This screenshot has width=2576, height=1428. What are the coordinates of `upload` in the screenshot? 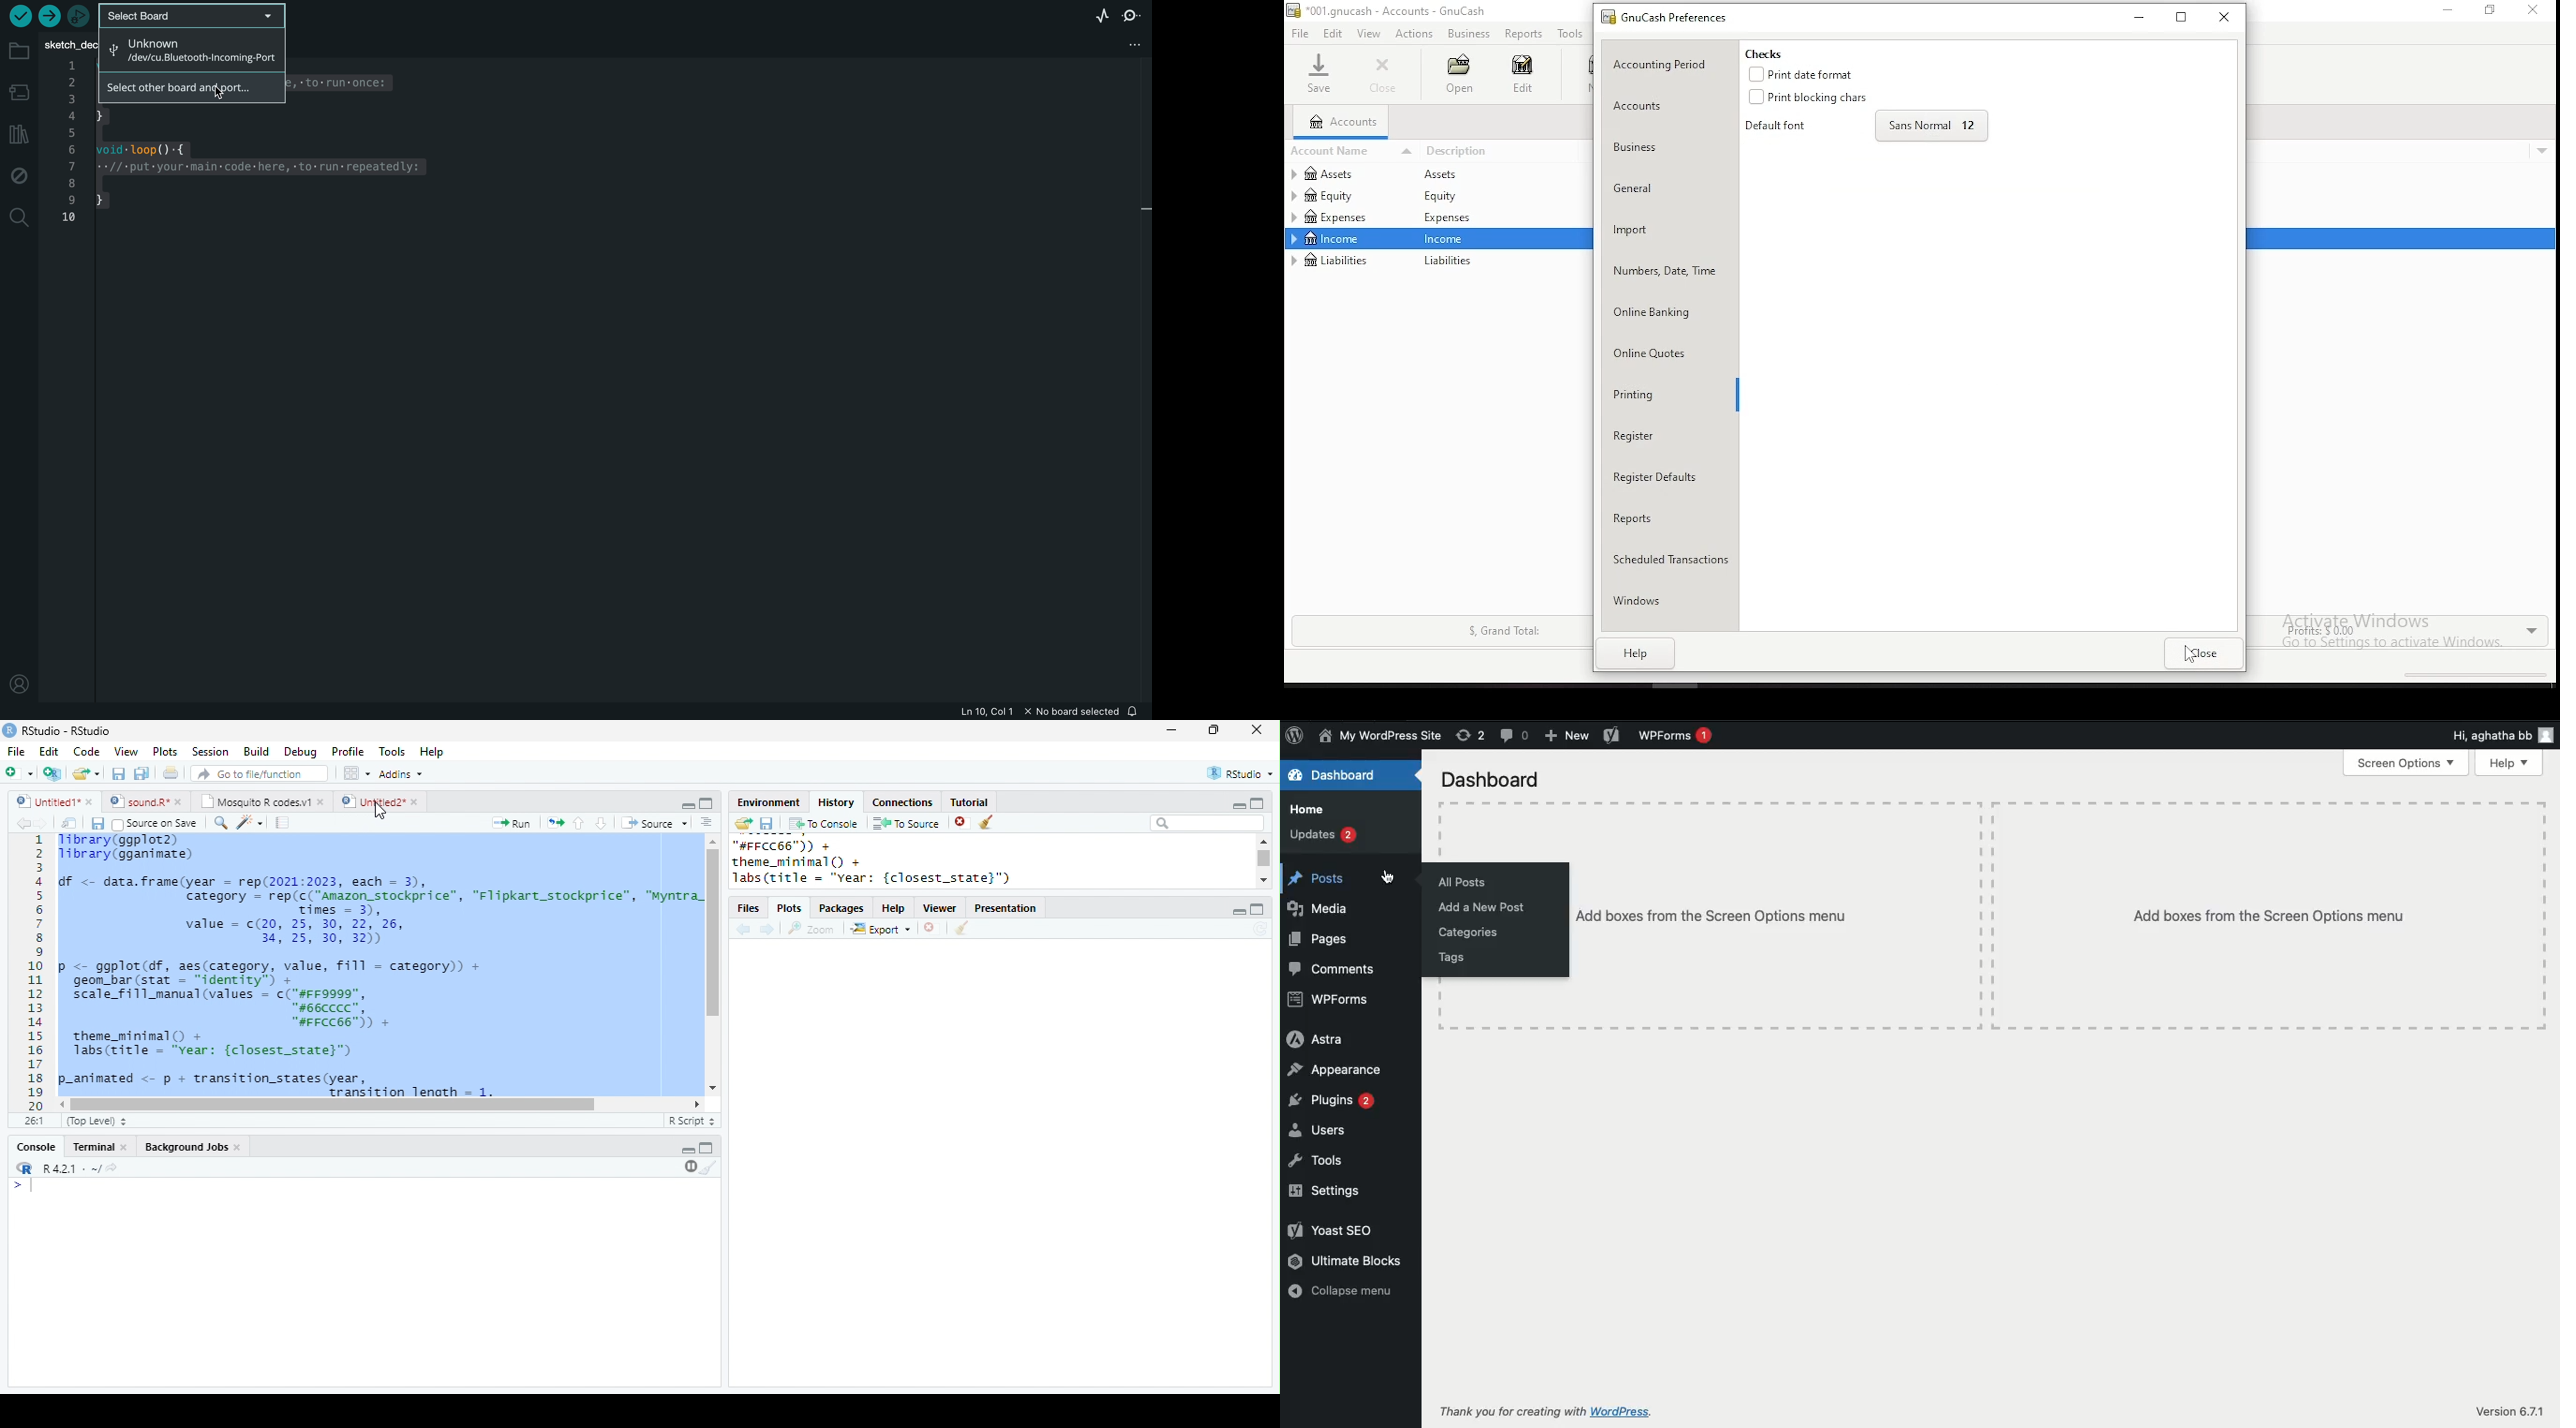 It's located at (51, 18).